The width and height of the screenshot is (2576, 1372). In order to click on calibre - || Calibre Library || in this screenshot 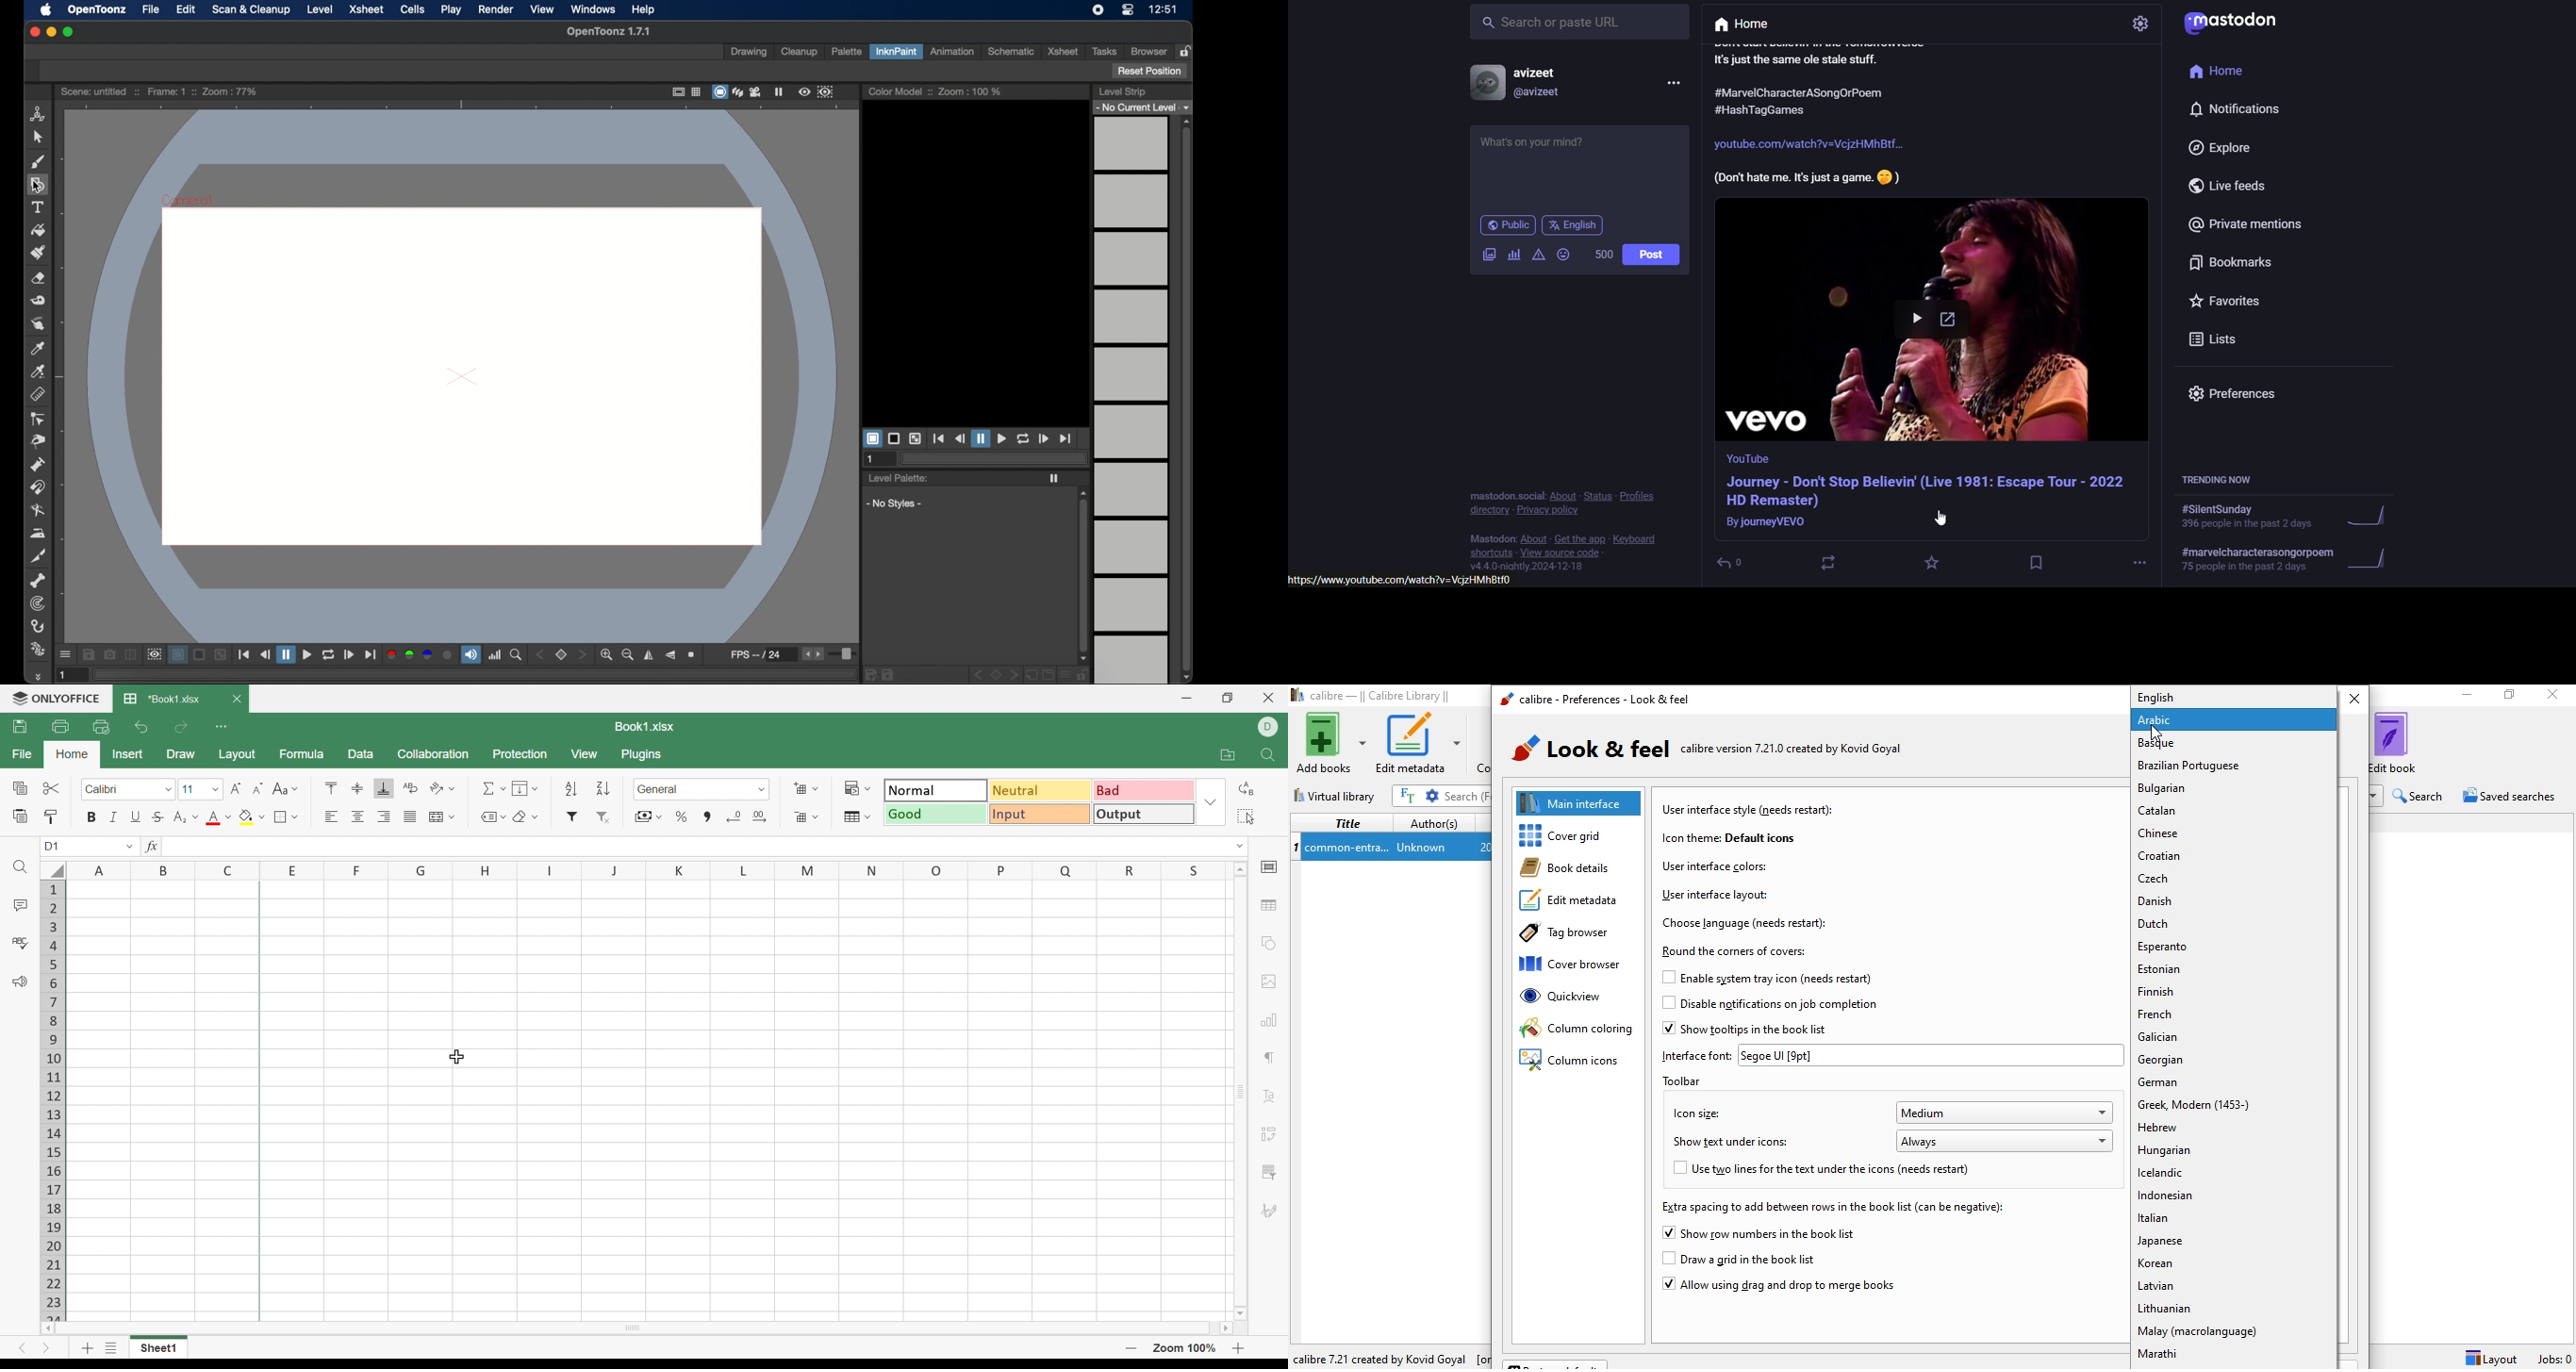, I will do `click(1375, 696)`.